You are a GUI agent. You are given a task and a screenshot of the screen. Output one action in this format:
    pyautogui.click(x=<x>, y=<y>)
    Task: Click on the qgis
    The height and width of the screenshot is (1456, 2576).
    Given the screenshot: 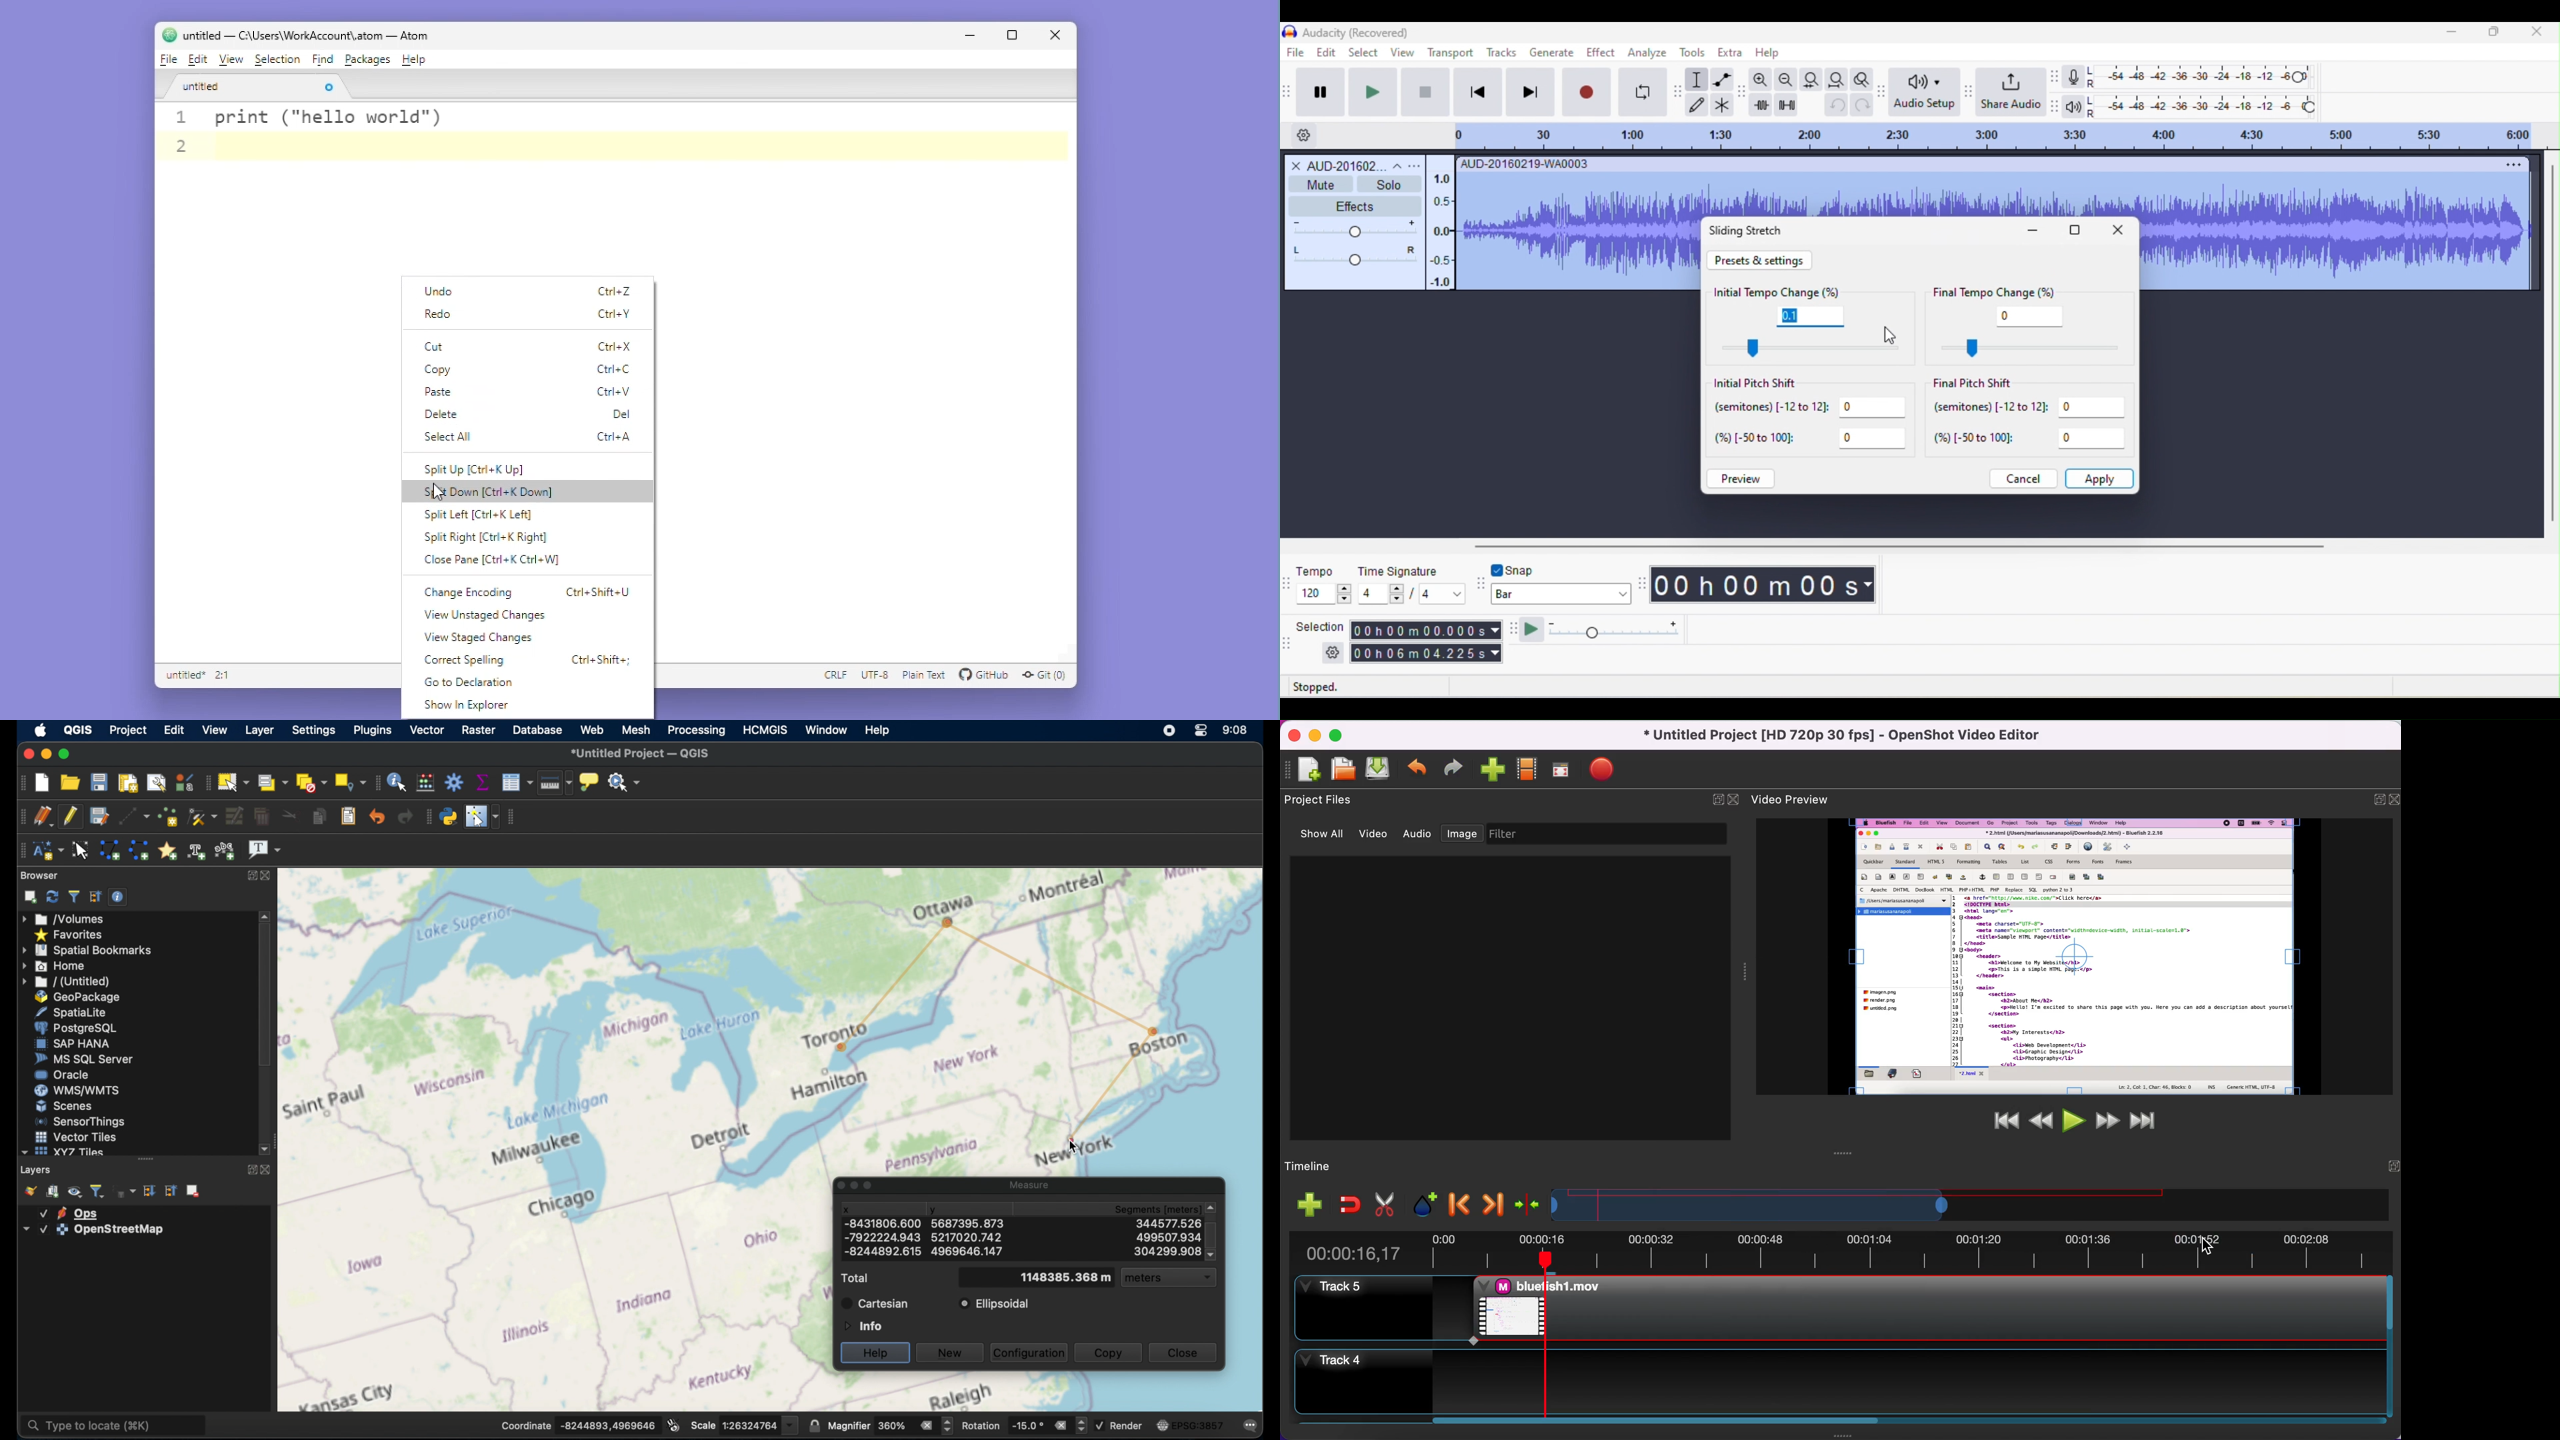 What is the action you would take?
    pyautogui.click(x=79, y=730)
    